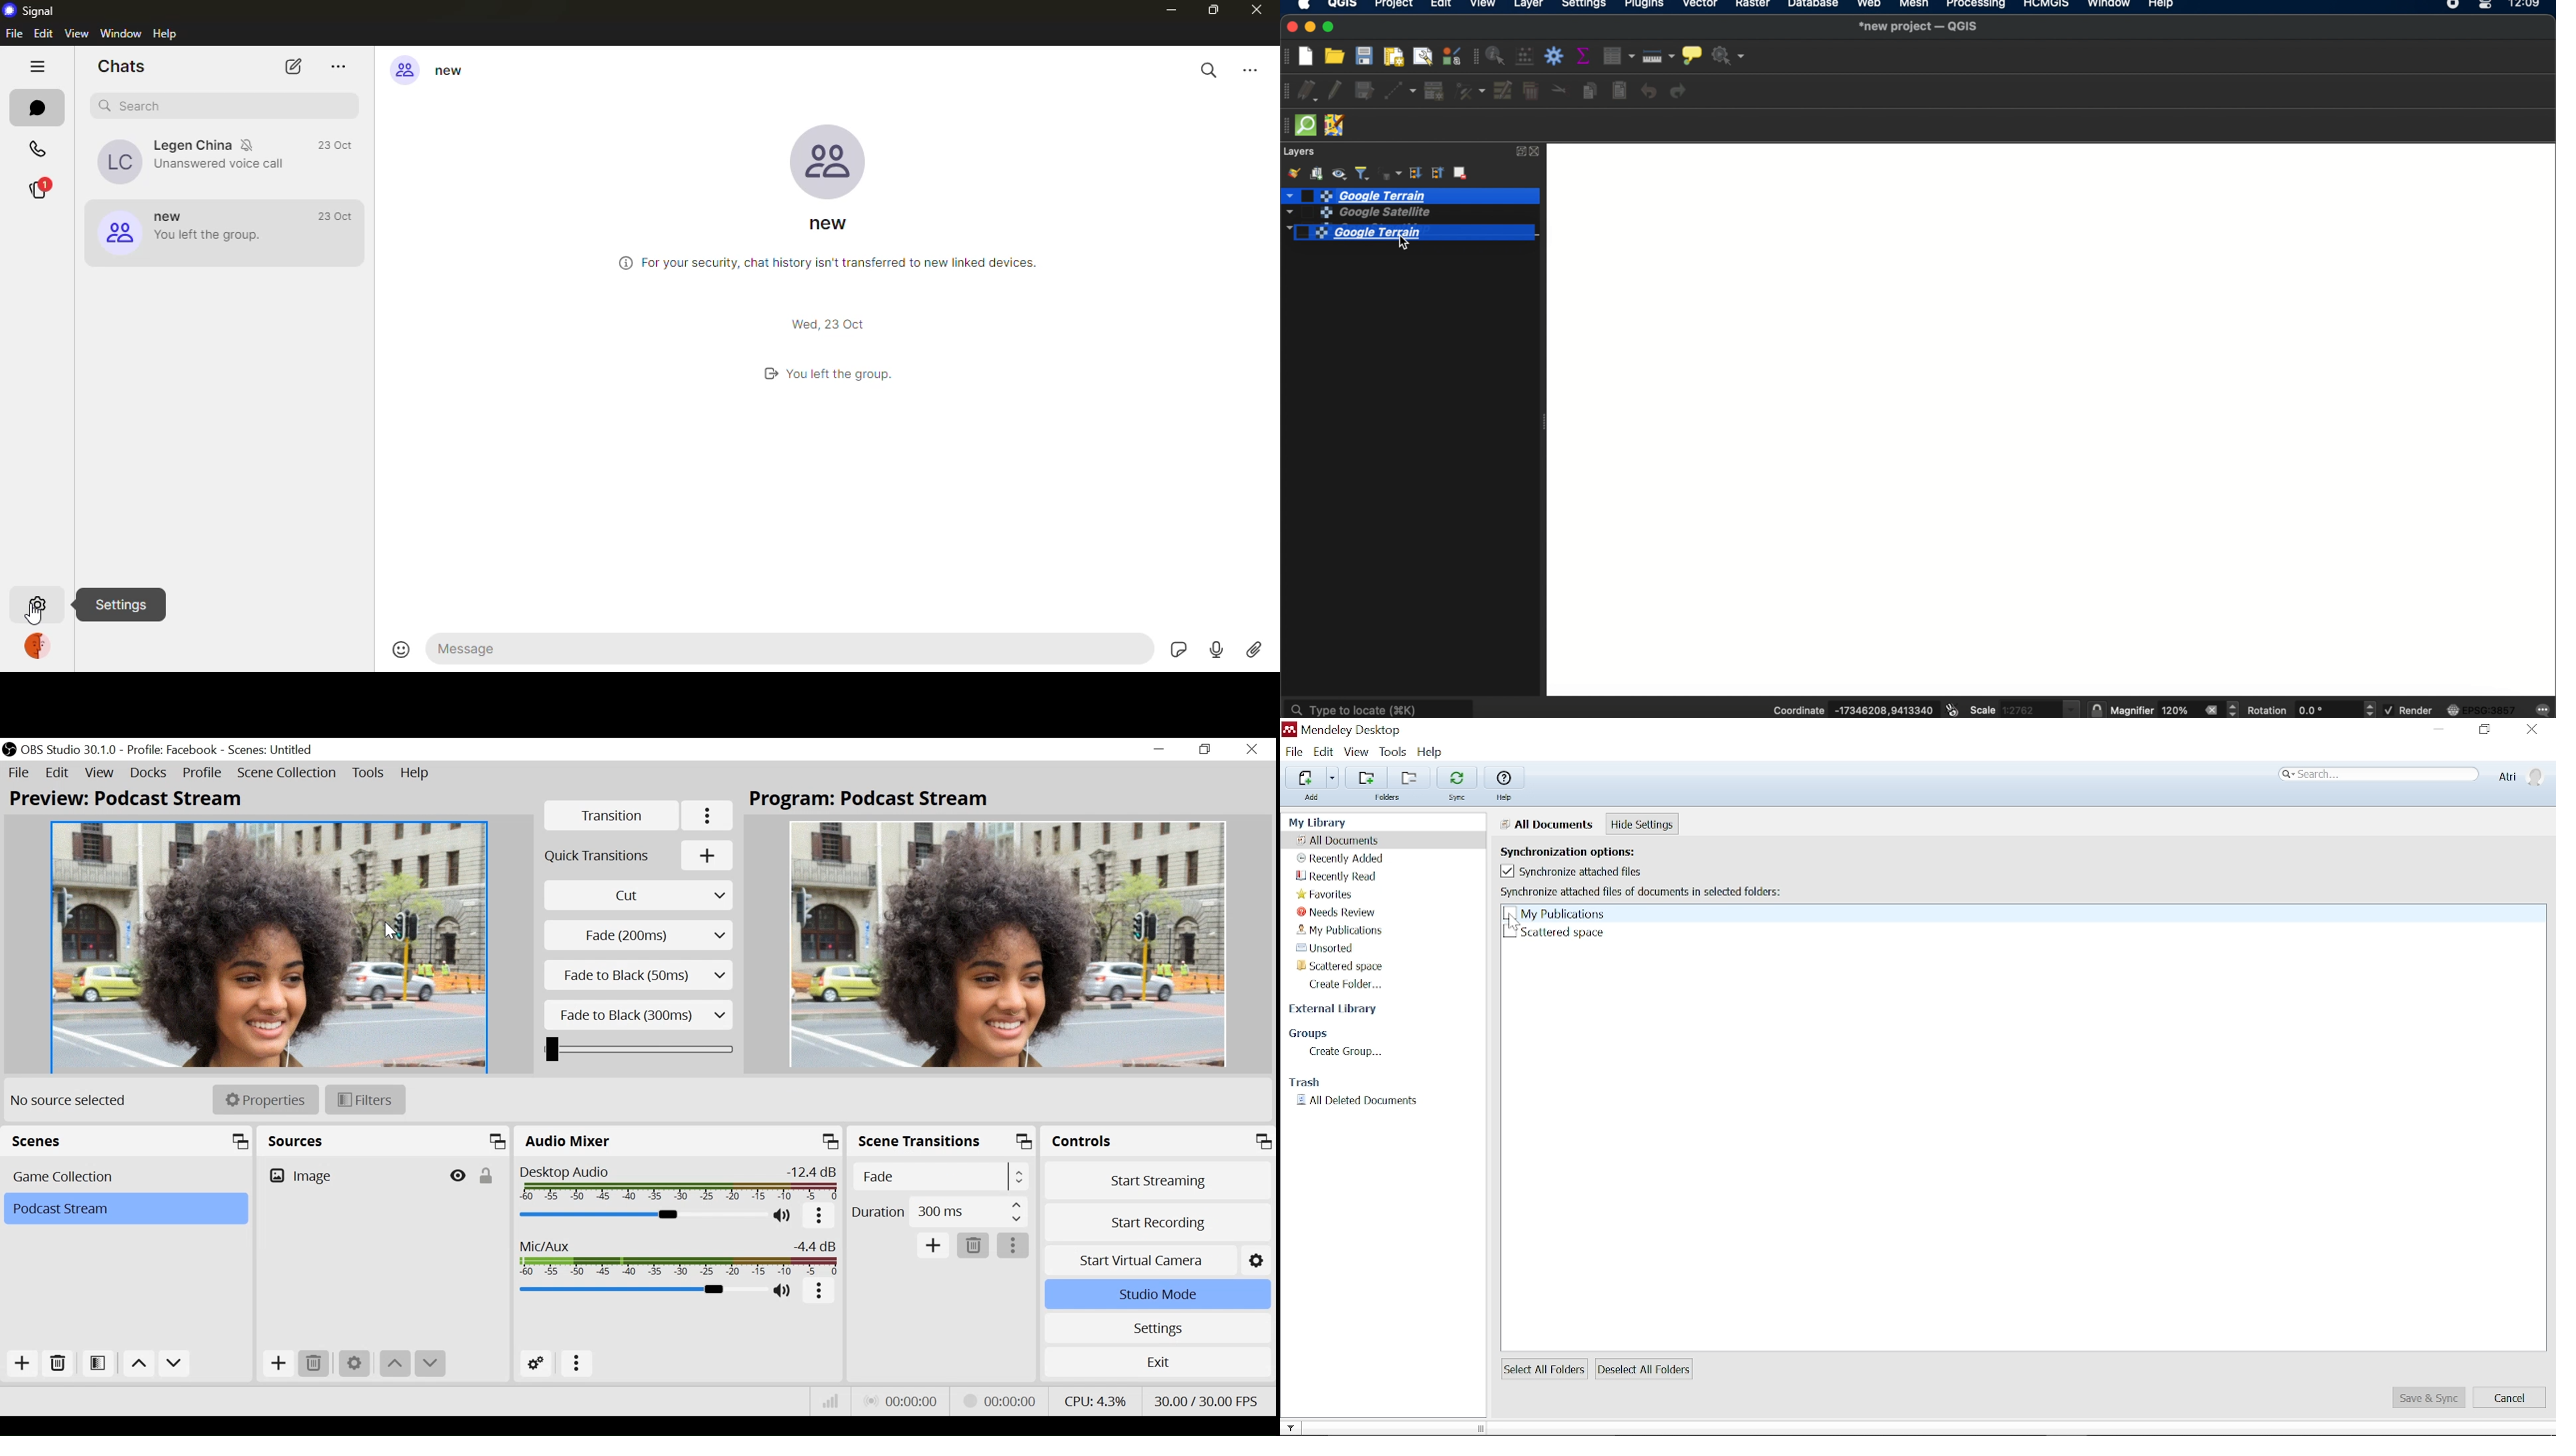 The image size is (2576, 1456). I want to click on Open Scene Filter, so click(98, 1364).